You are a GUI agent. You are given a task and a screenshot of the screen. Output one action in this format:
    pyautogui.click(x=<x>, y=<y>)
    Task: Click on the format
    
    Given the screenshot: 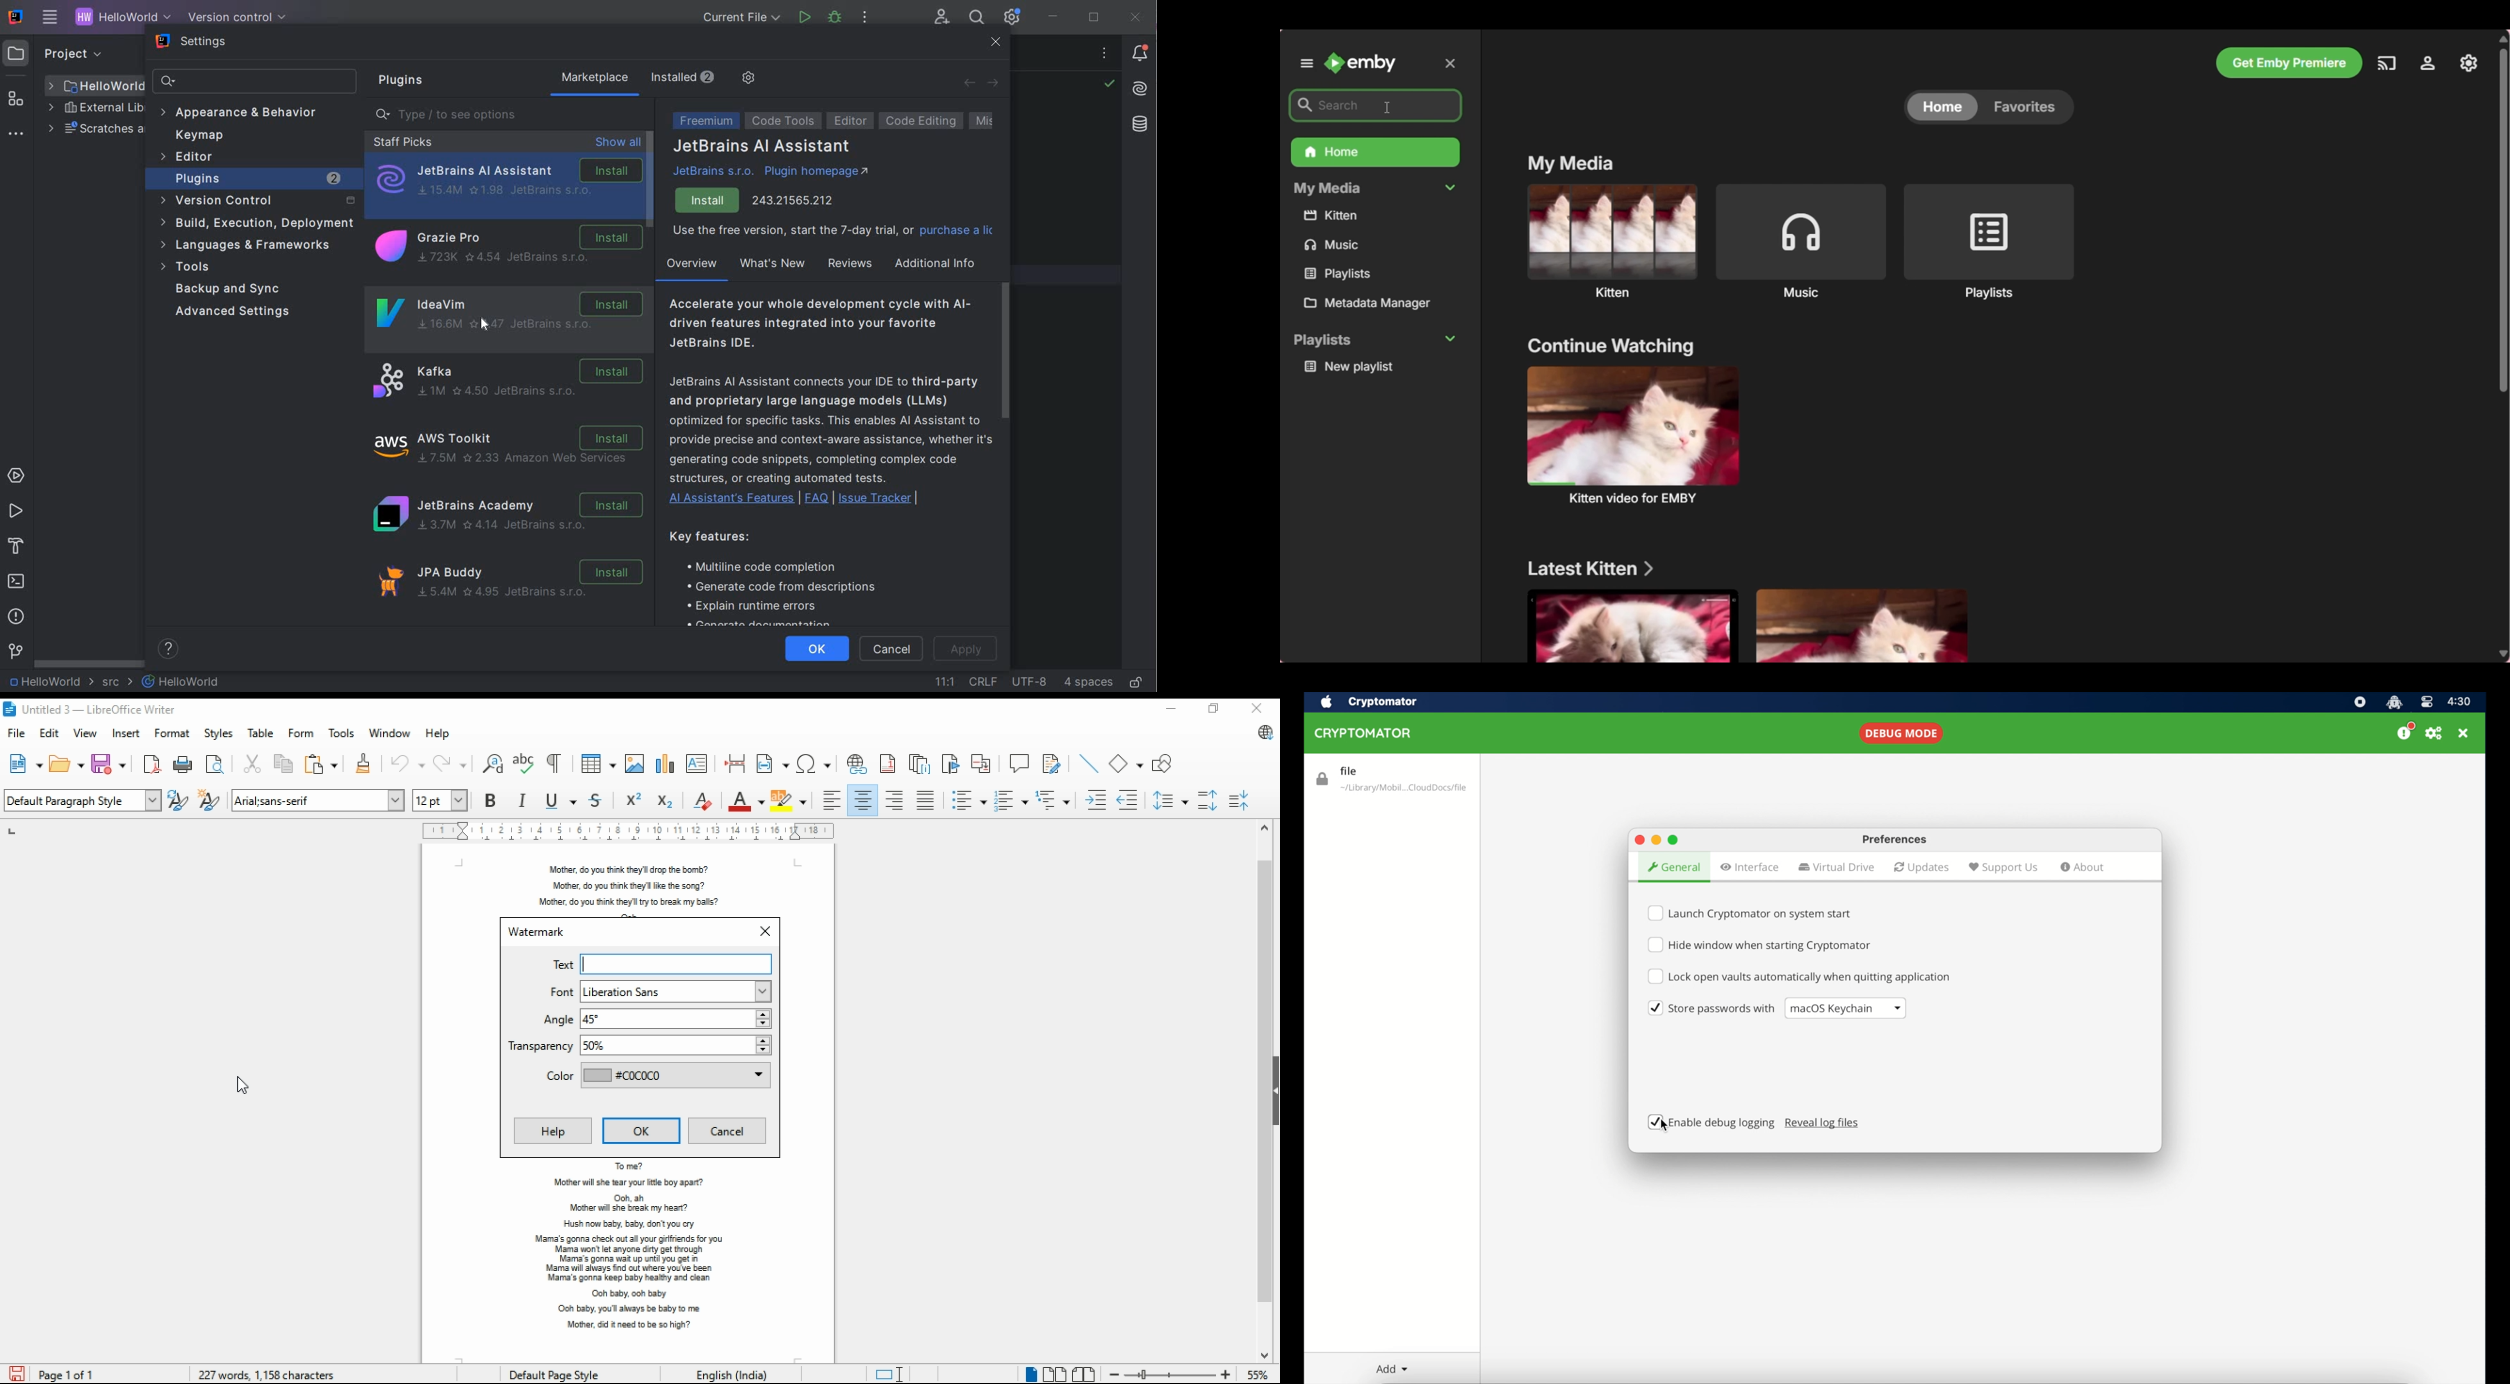 What is the action you would take?
    pyautogui.click(x=172, y=732)
    